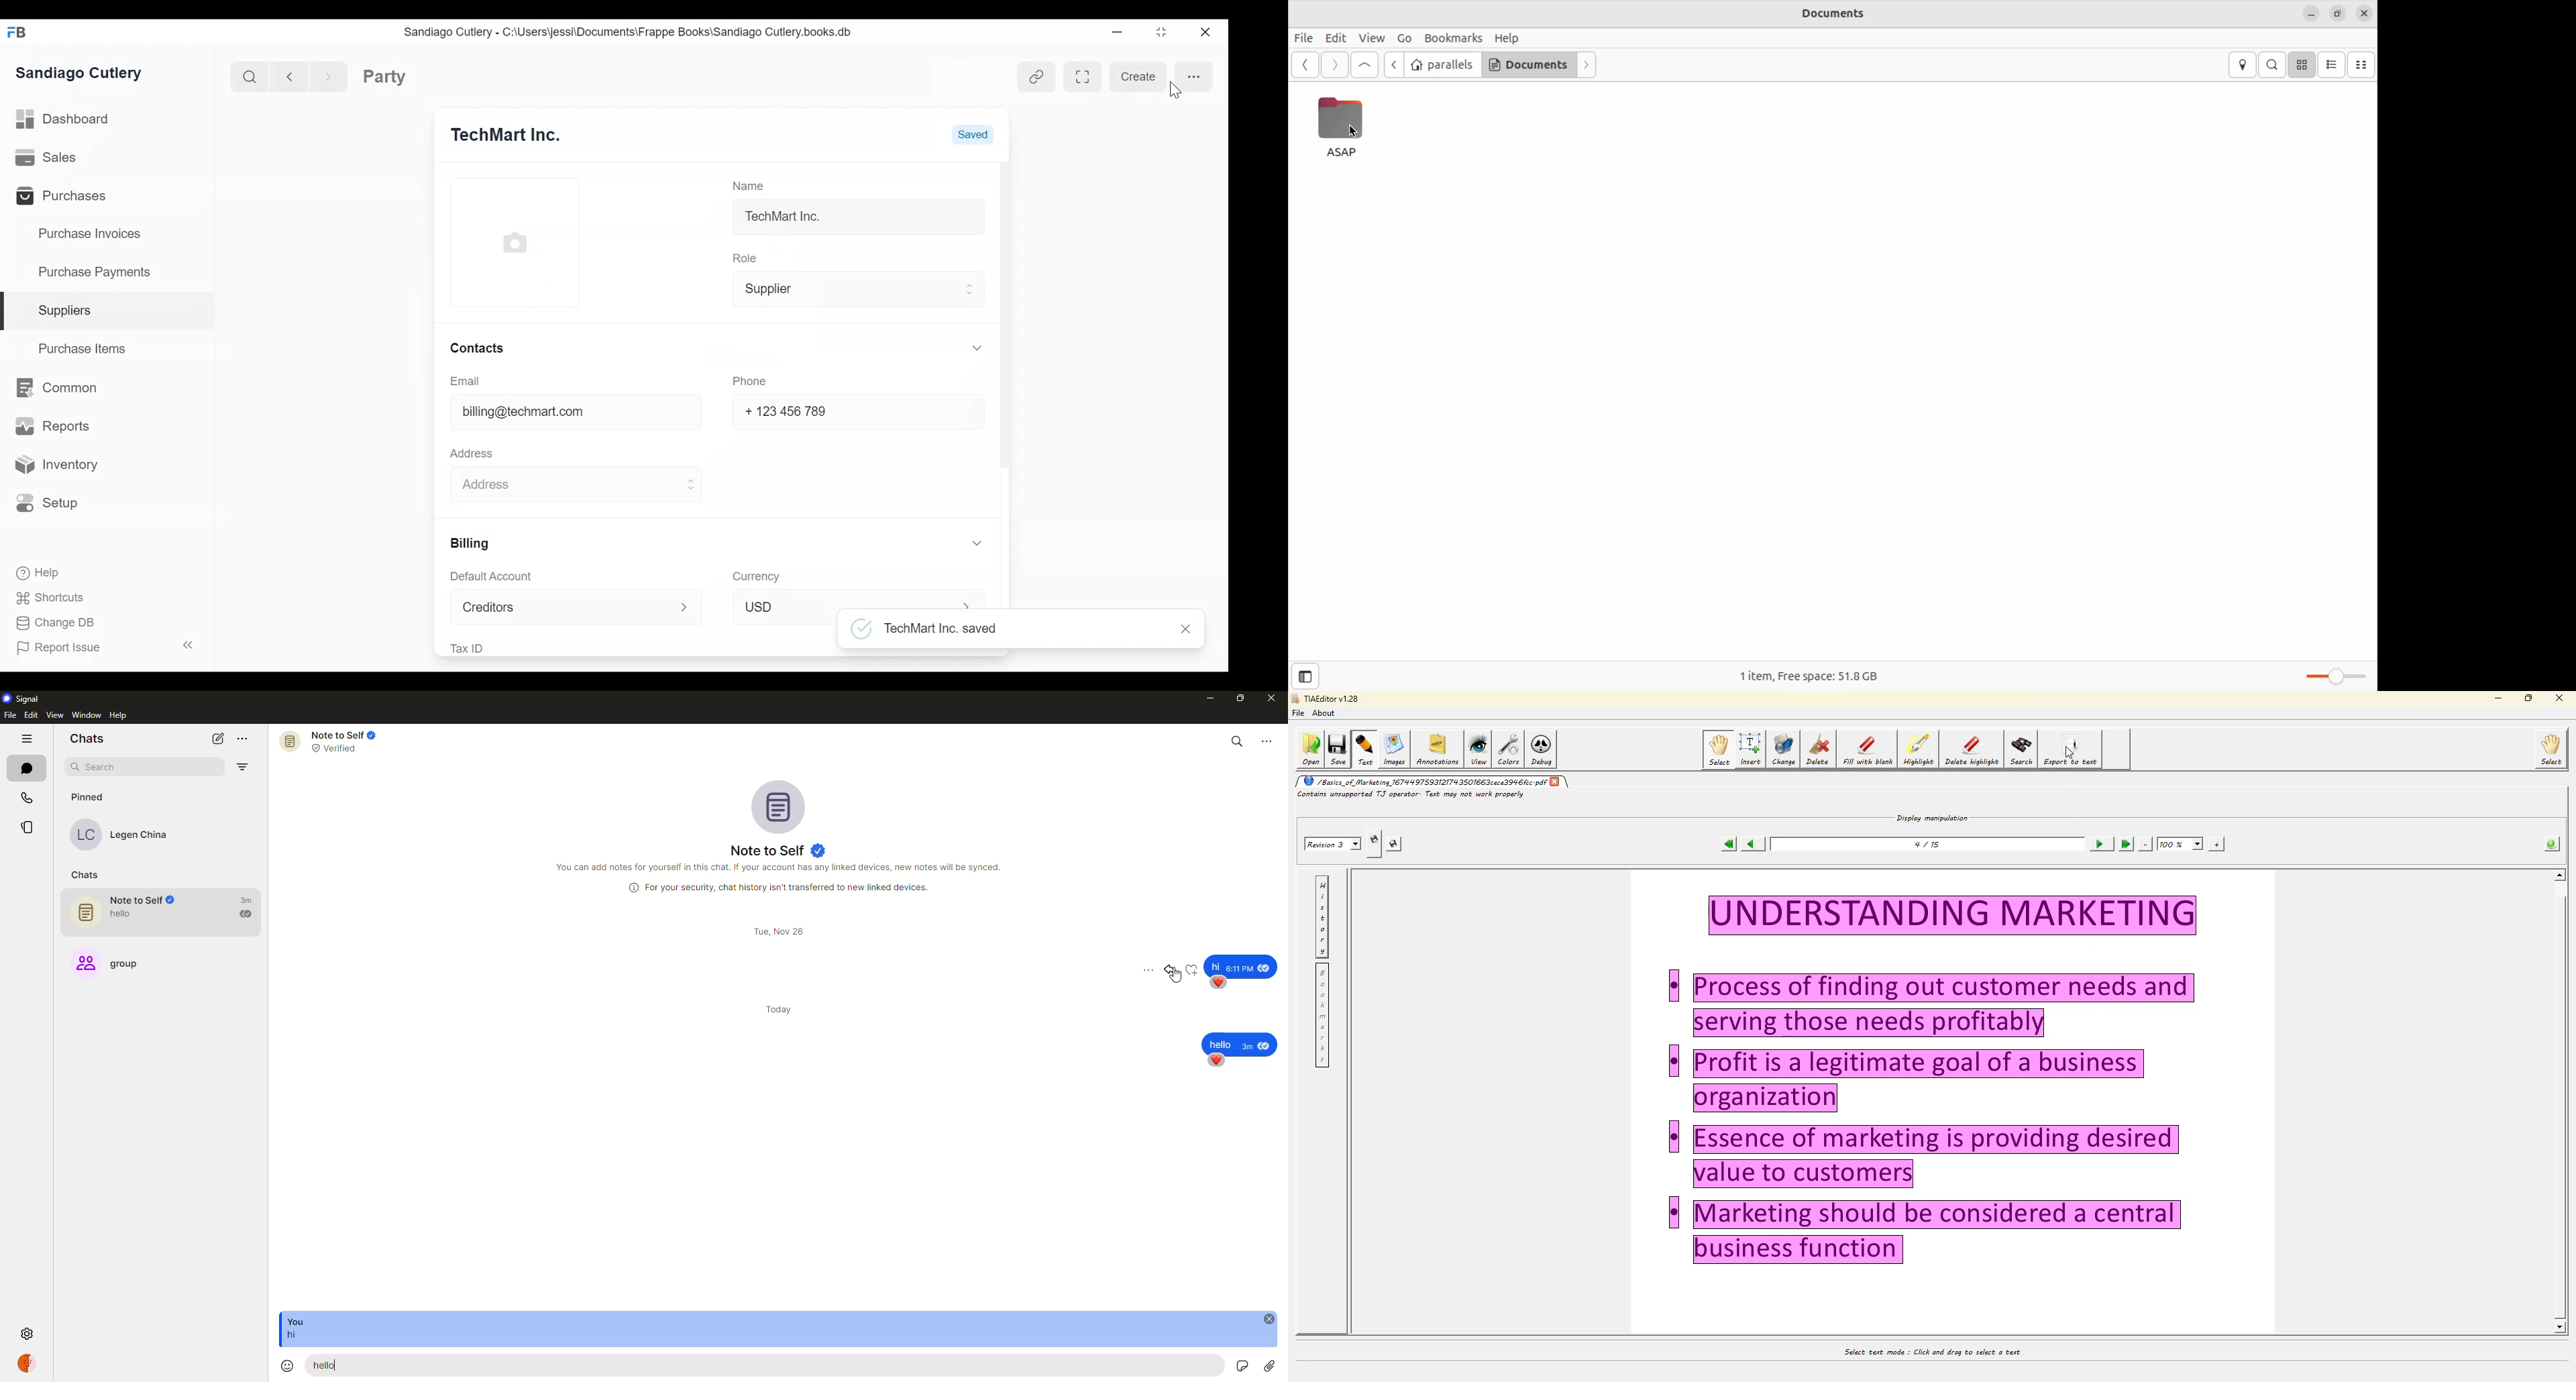 Image resolution: width=2576 pixels, height=1400 pixels. Describe the element at coordinates (347, 1365) in the screenshot. I see `hello` at that location.